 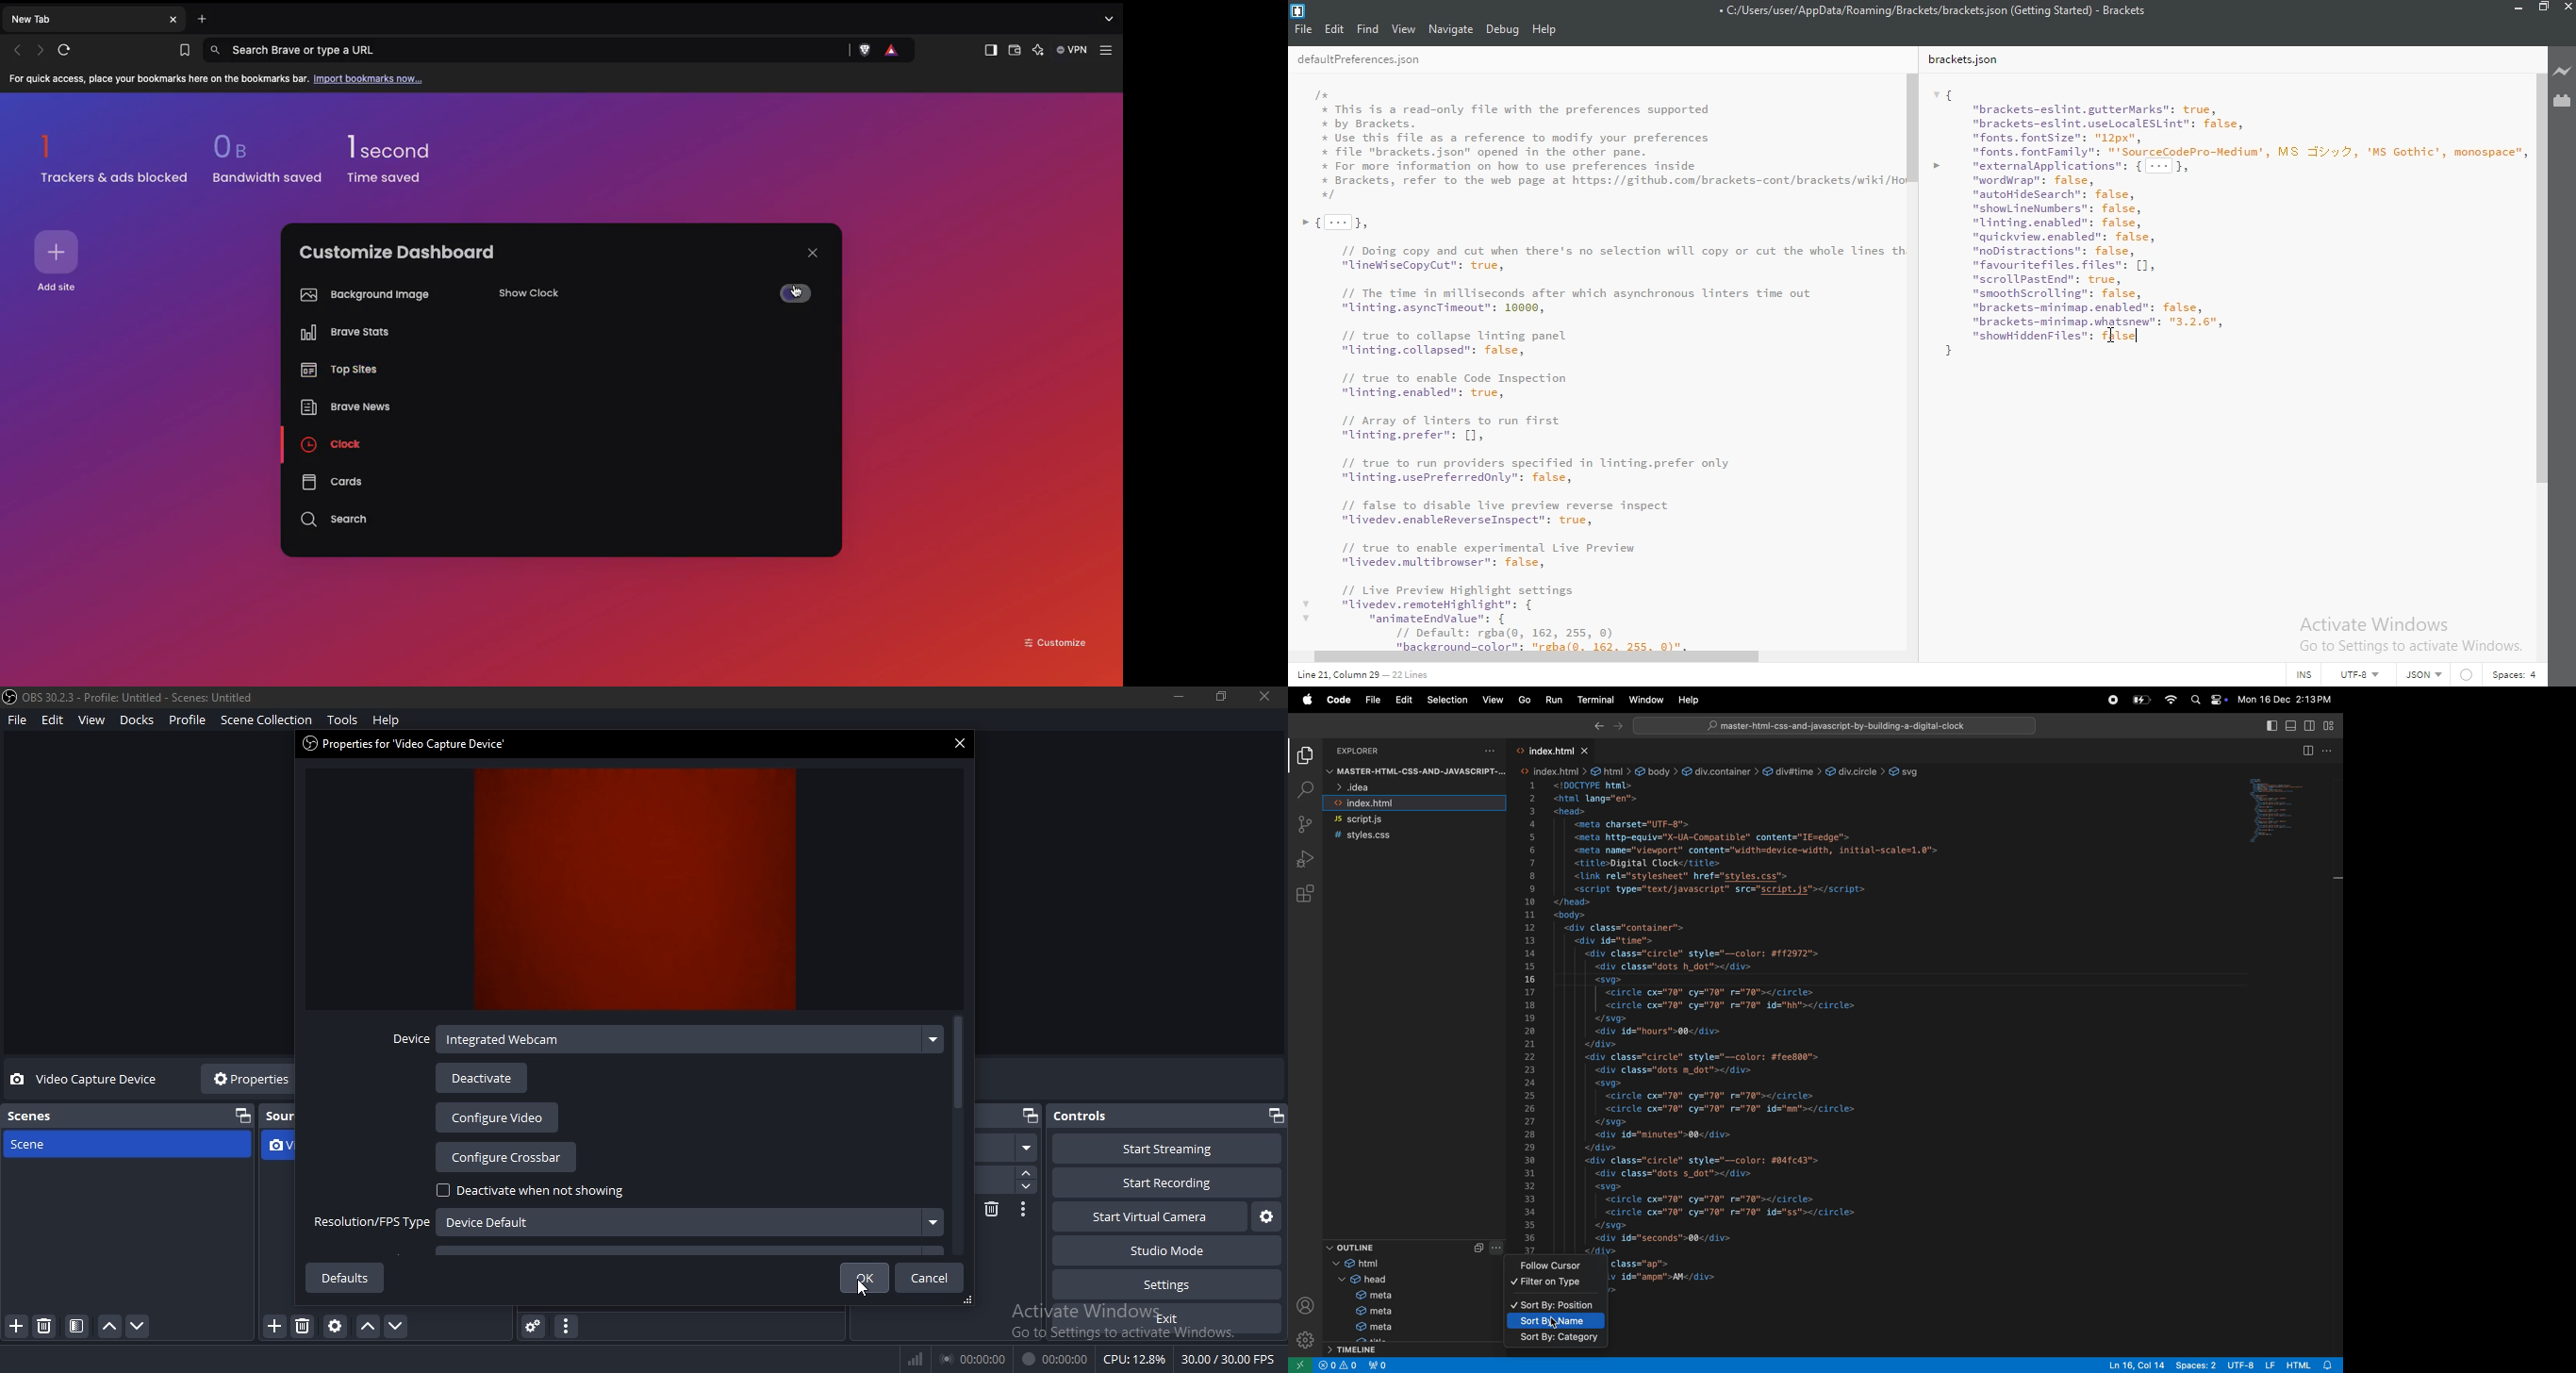 What do you see at coordinates (1691, 700) in the screenshot?
I see `help` at bounding box center [1691, 700].